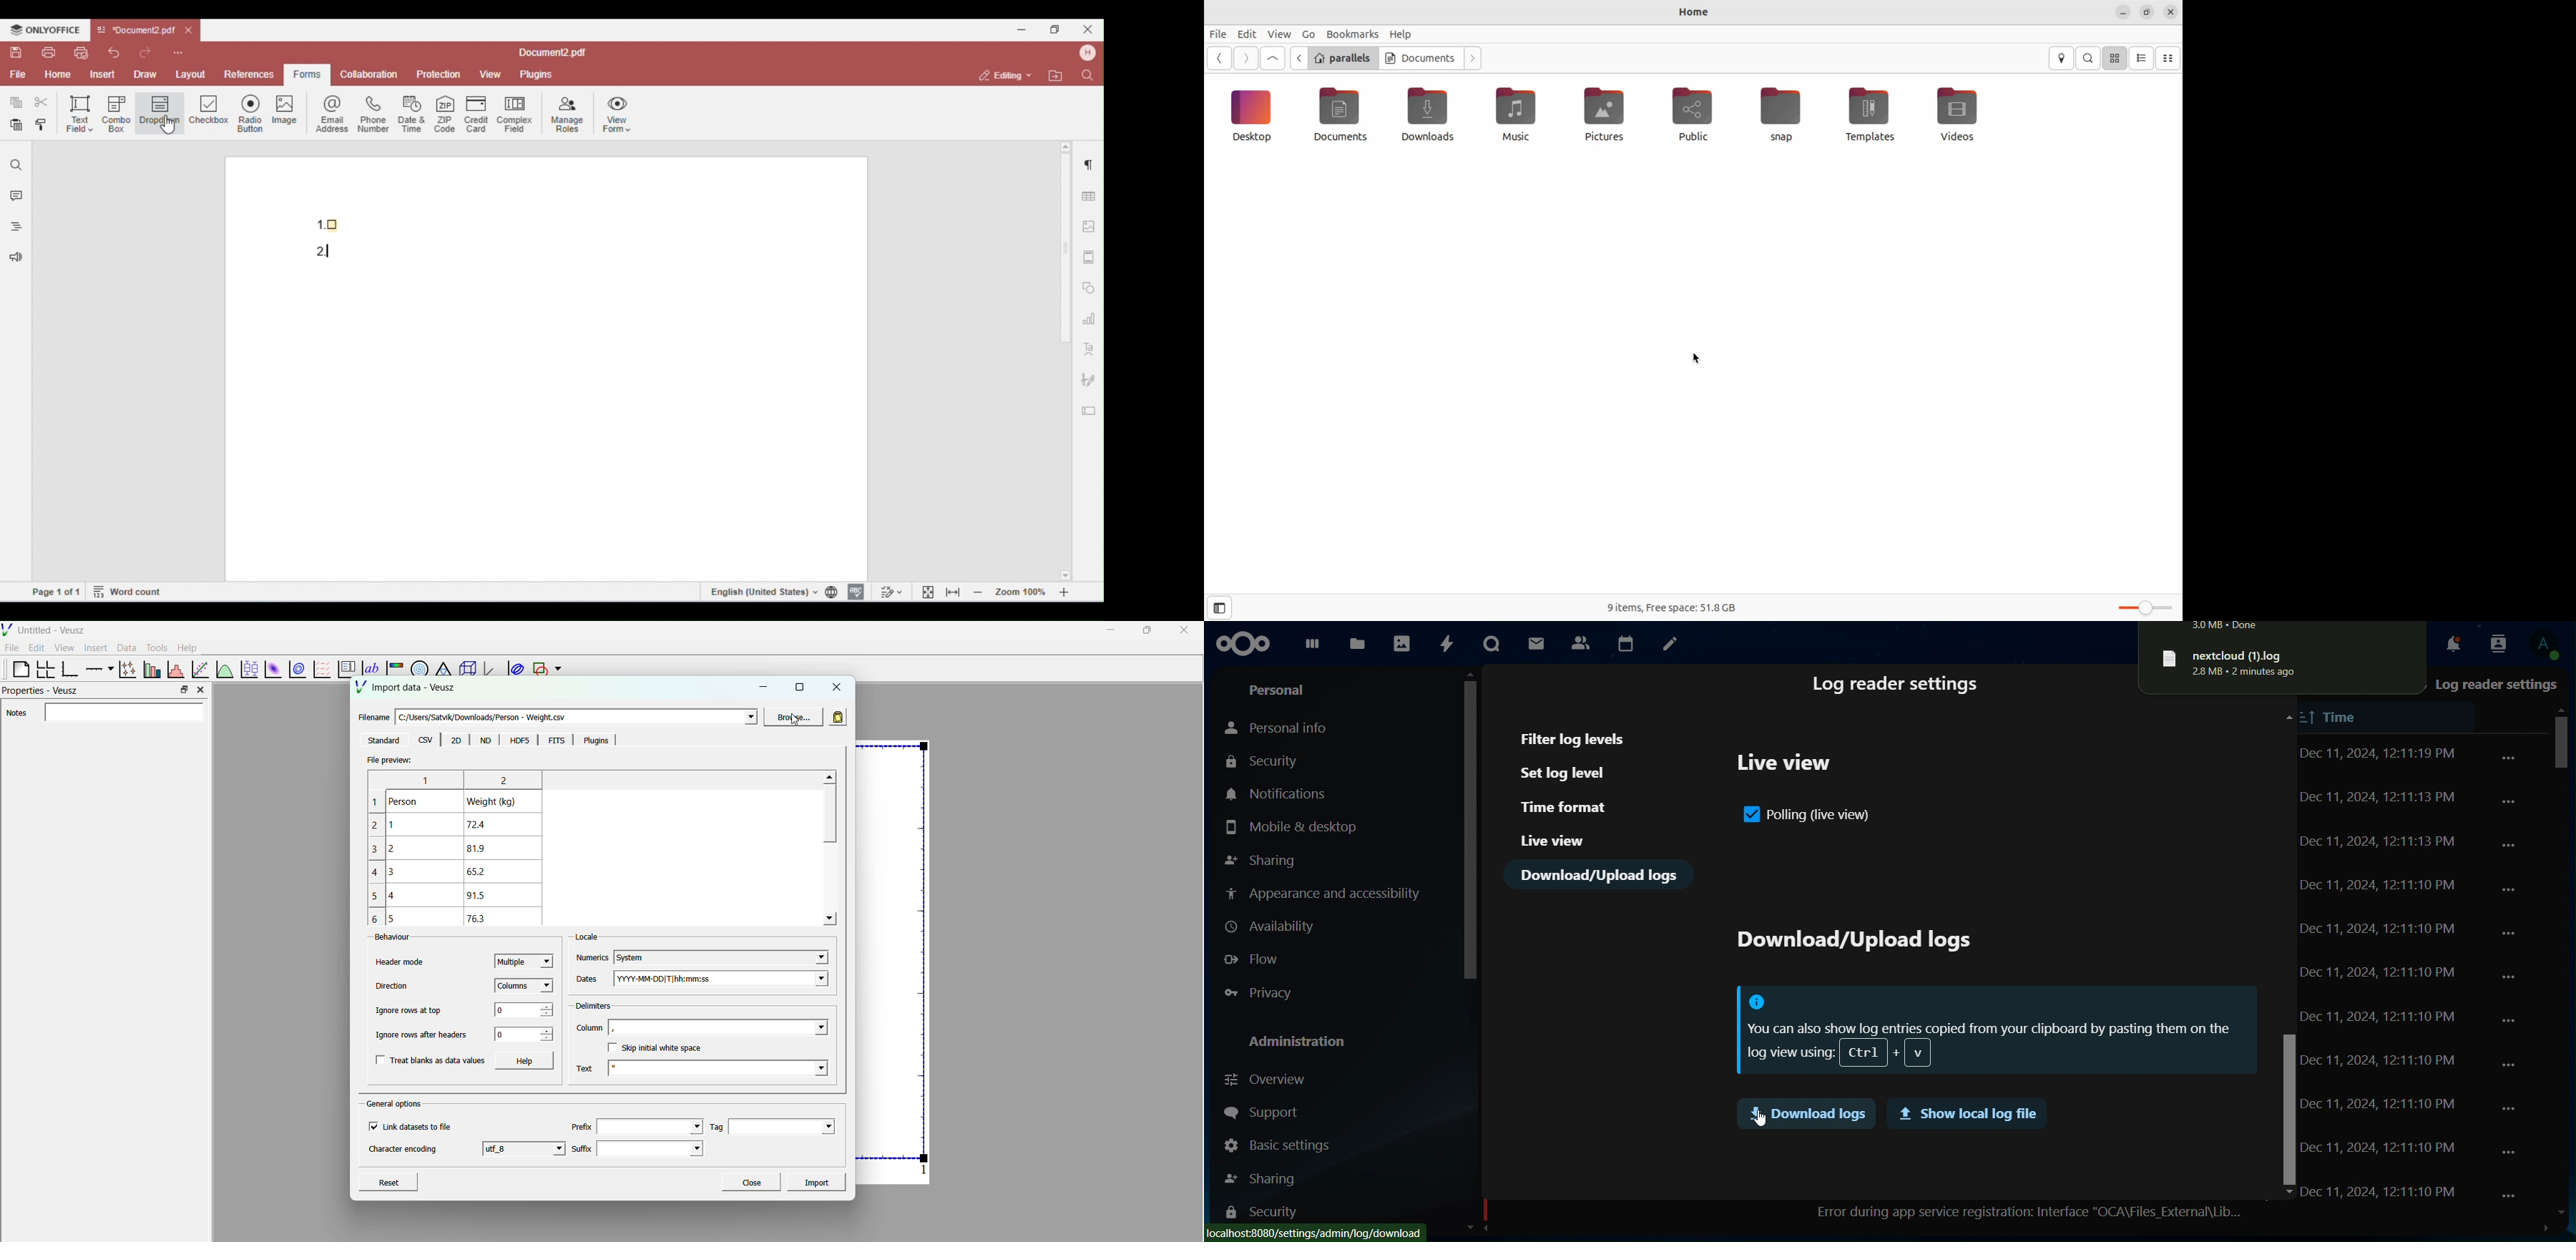 The width and height of the screenshot is (2576, 1260). What do you see at coordinates (837, 686) in the screenshot?
I see `close` at bounding box center [837, 686].